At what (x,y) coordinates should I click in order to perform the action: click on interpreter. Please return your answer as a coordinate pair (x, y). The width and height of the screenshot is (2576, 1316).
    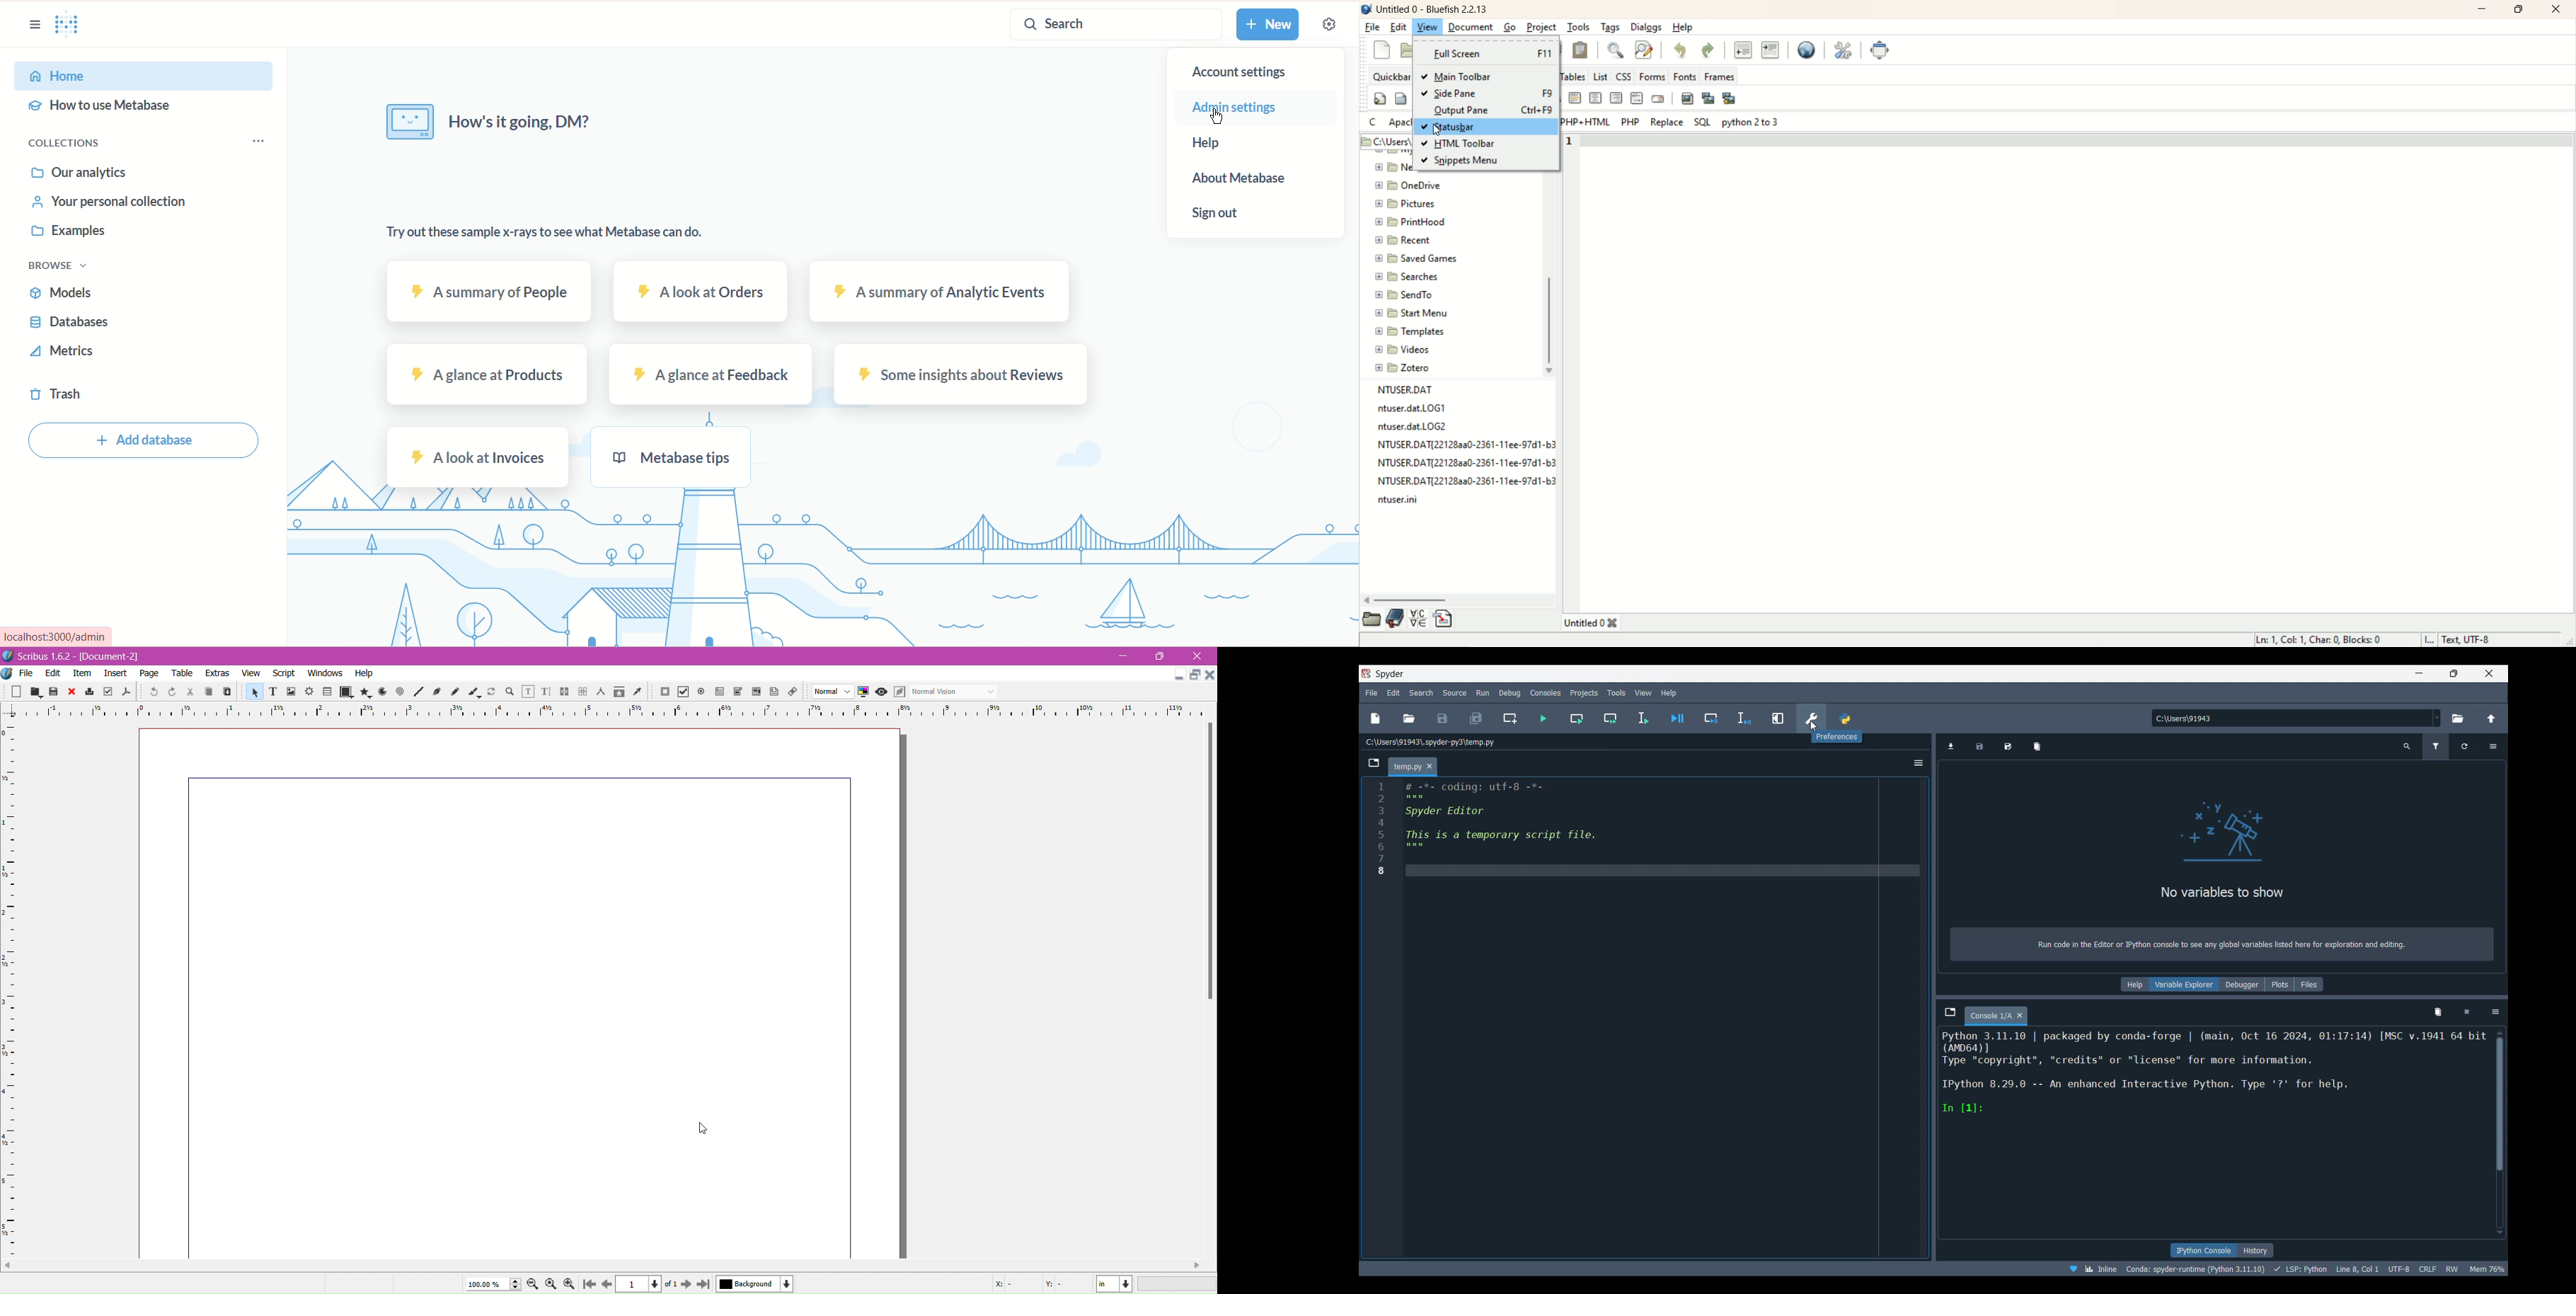
    Looking at the image, I should click on (2194, 1269).